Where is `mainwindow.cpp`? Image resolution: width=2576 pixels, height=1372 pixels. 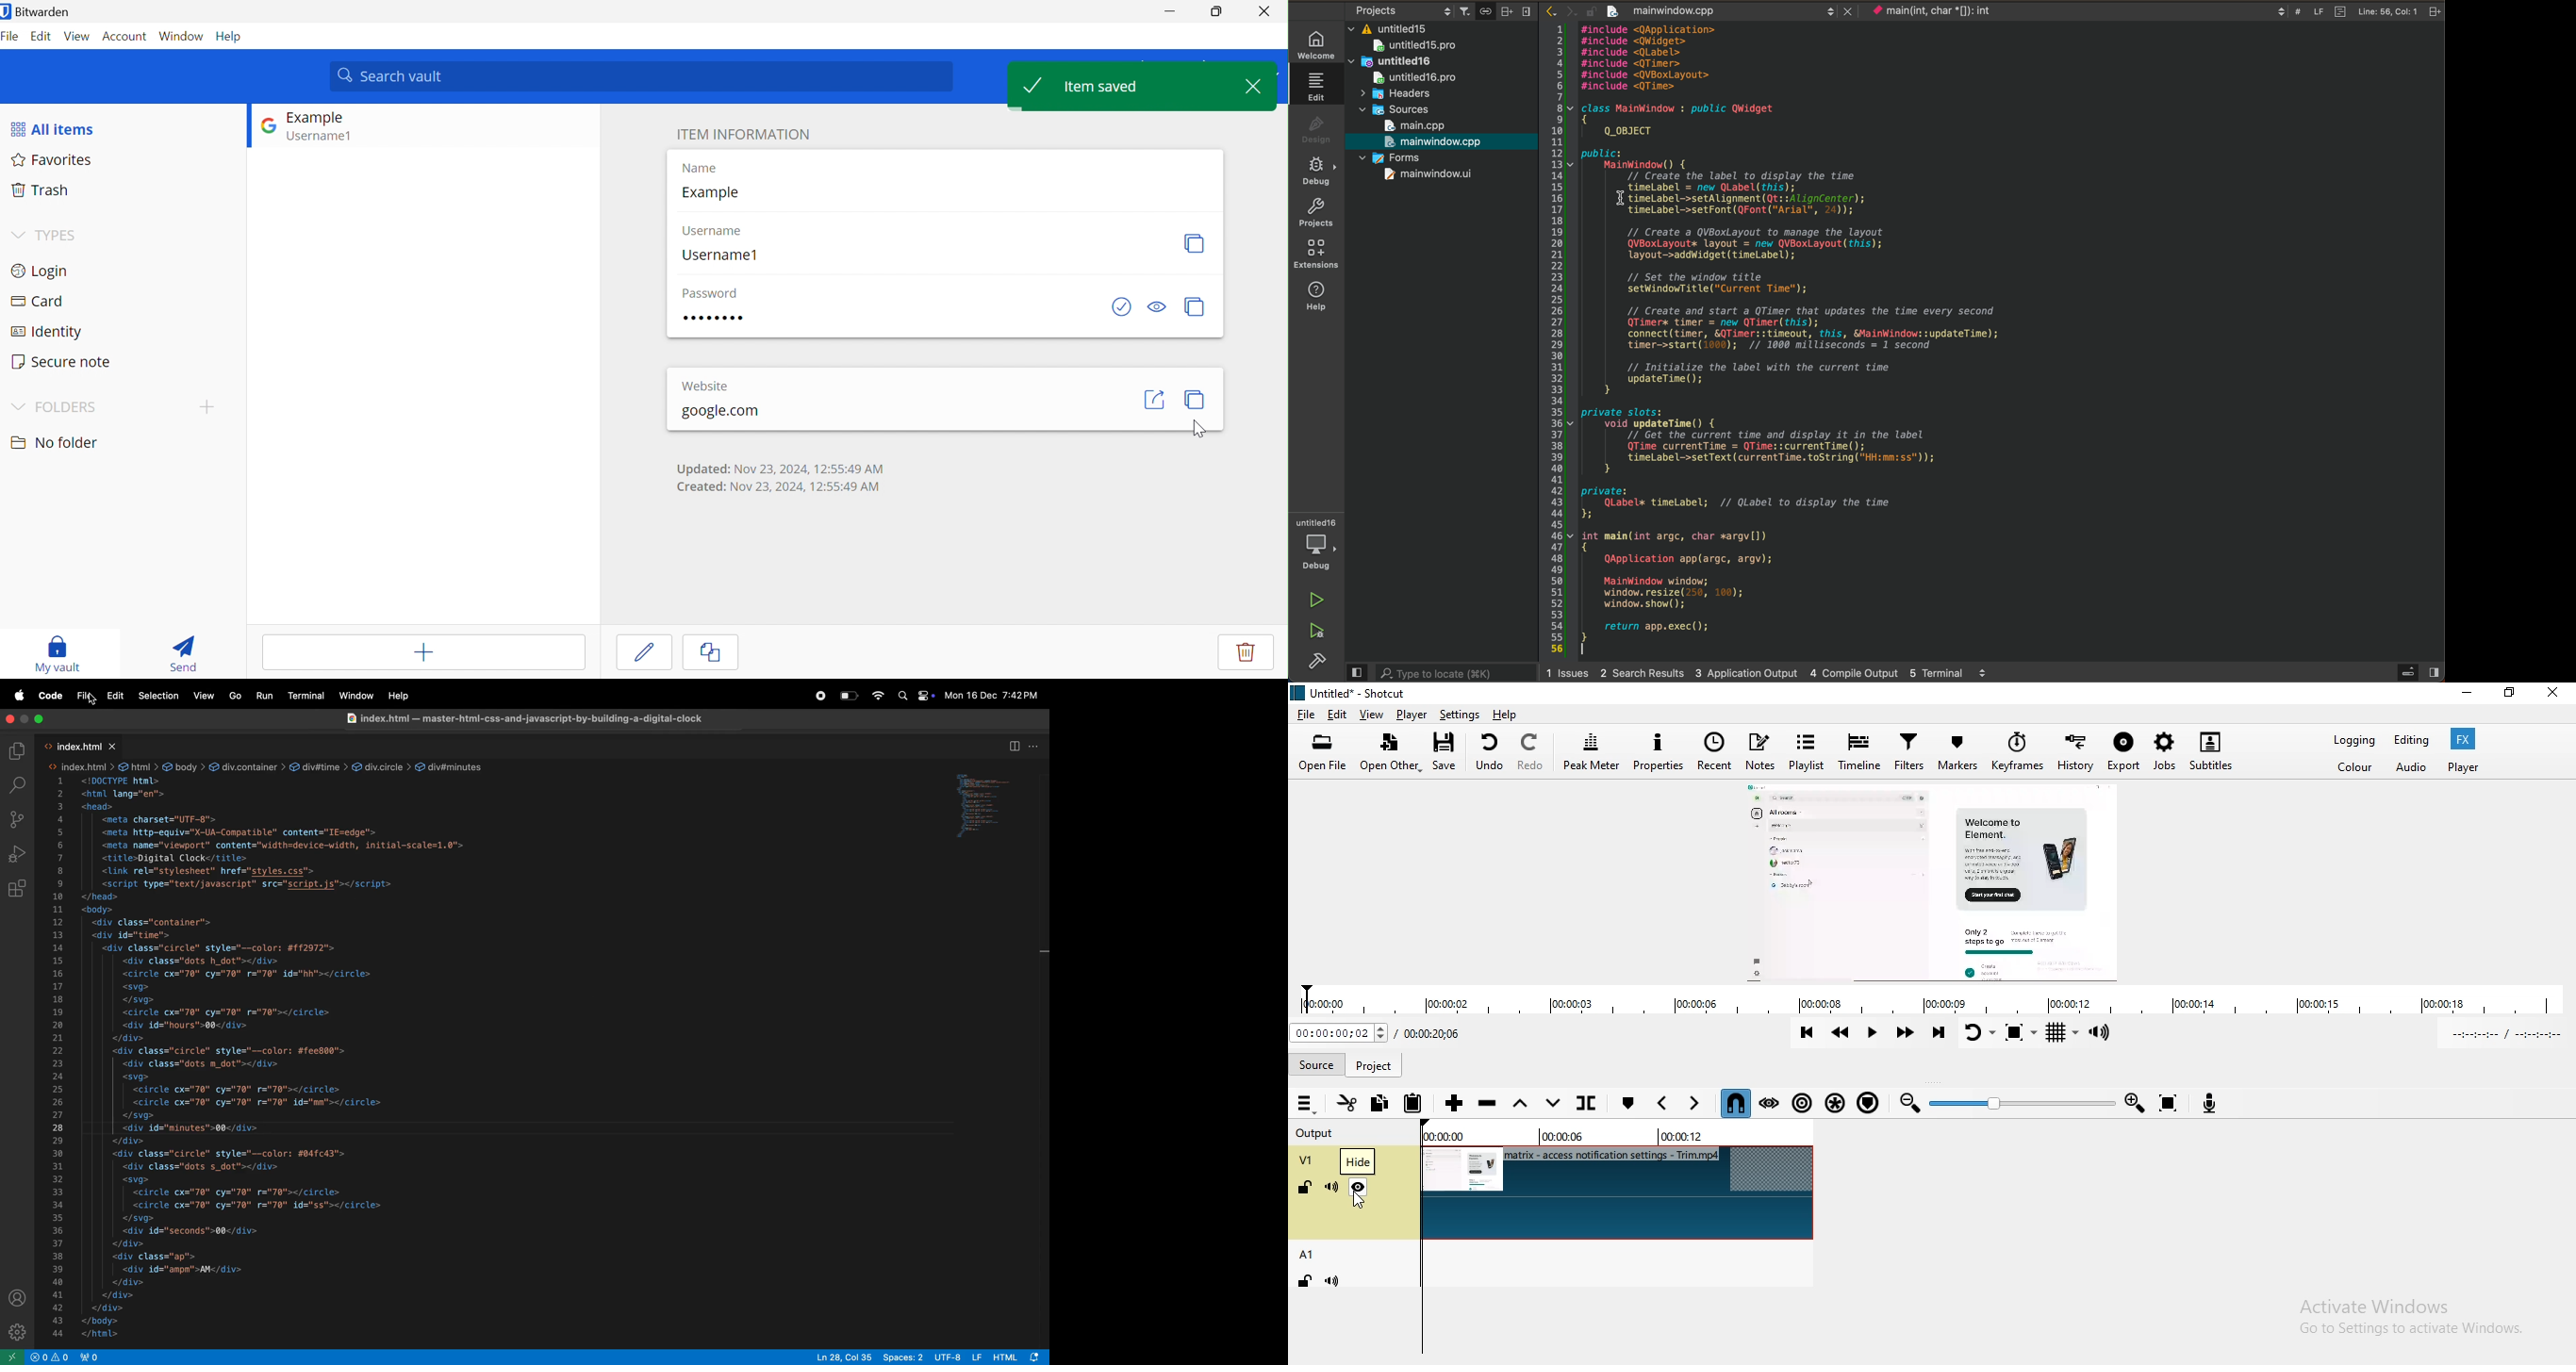 mainwindow.cpp is located at coordinates (1447, 143).